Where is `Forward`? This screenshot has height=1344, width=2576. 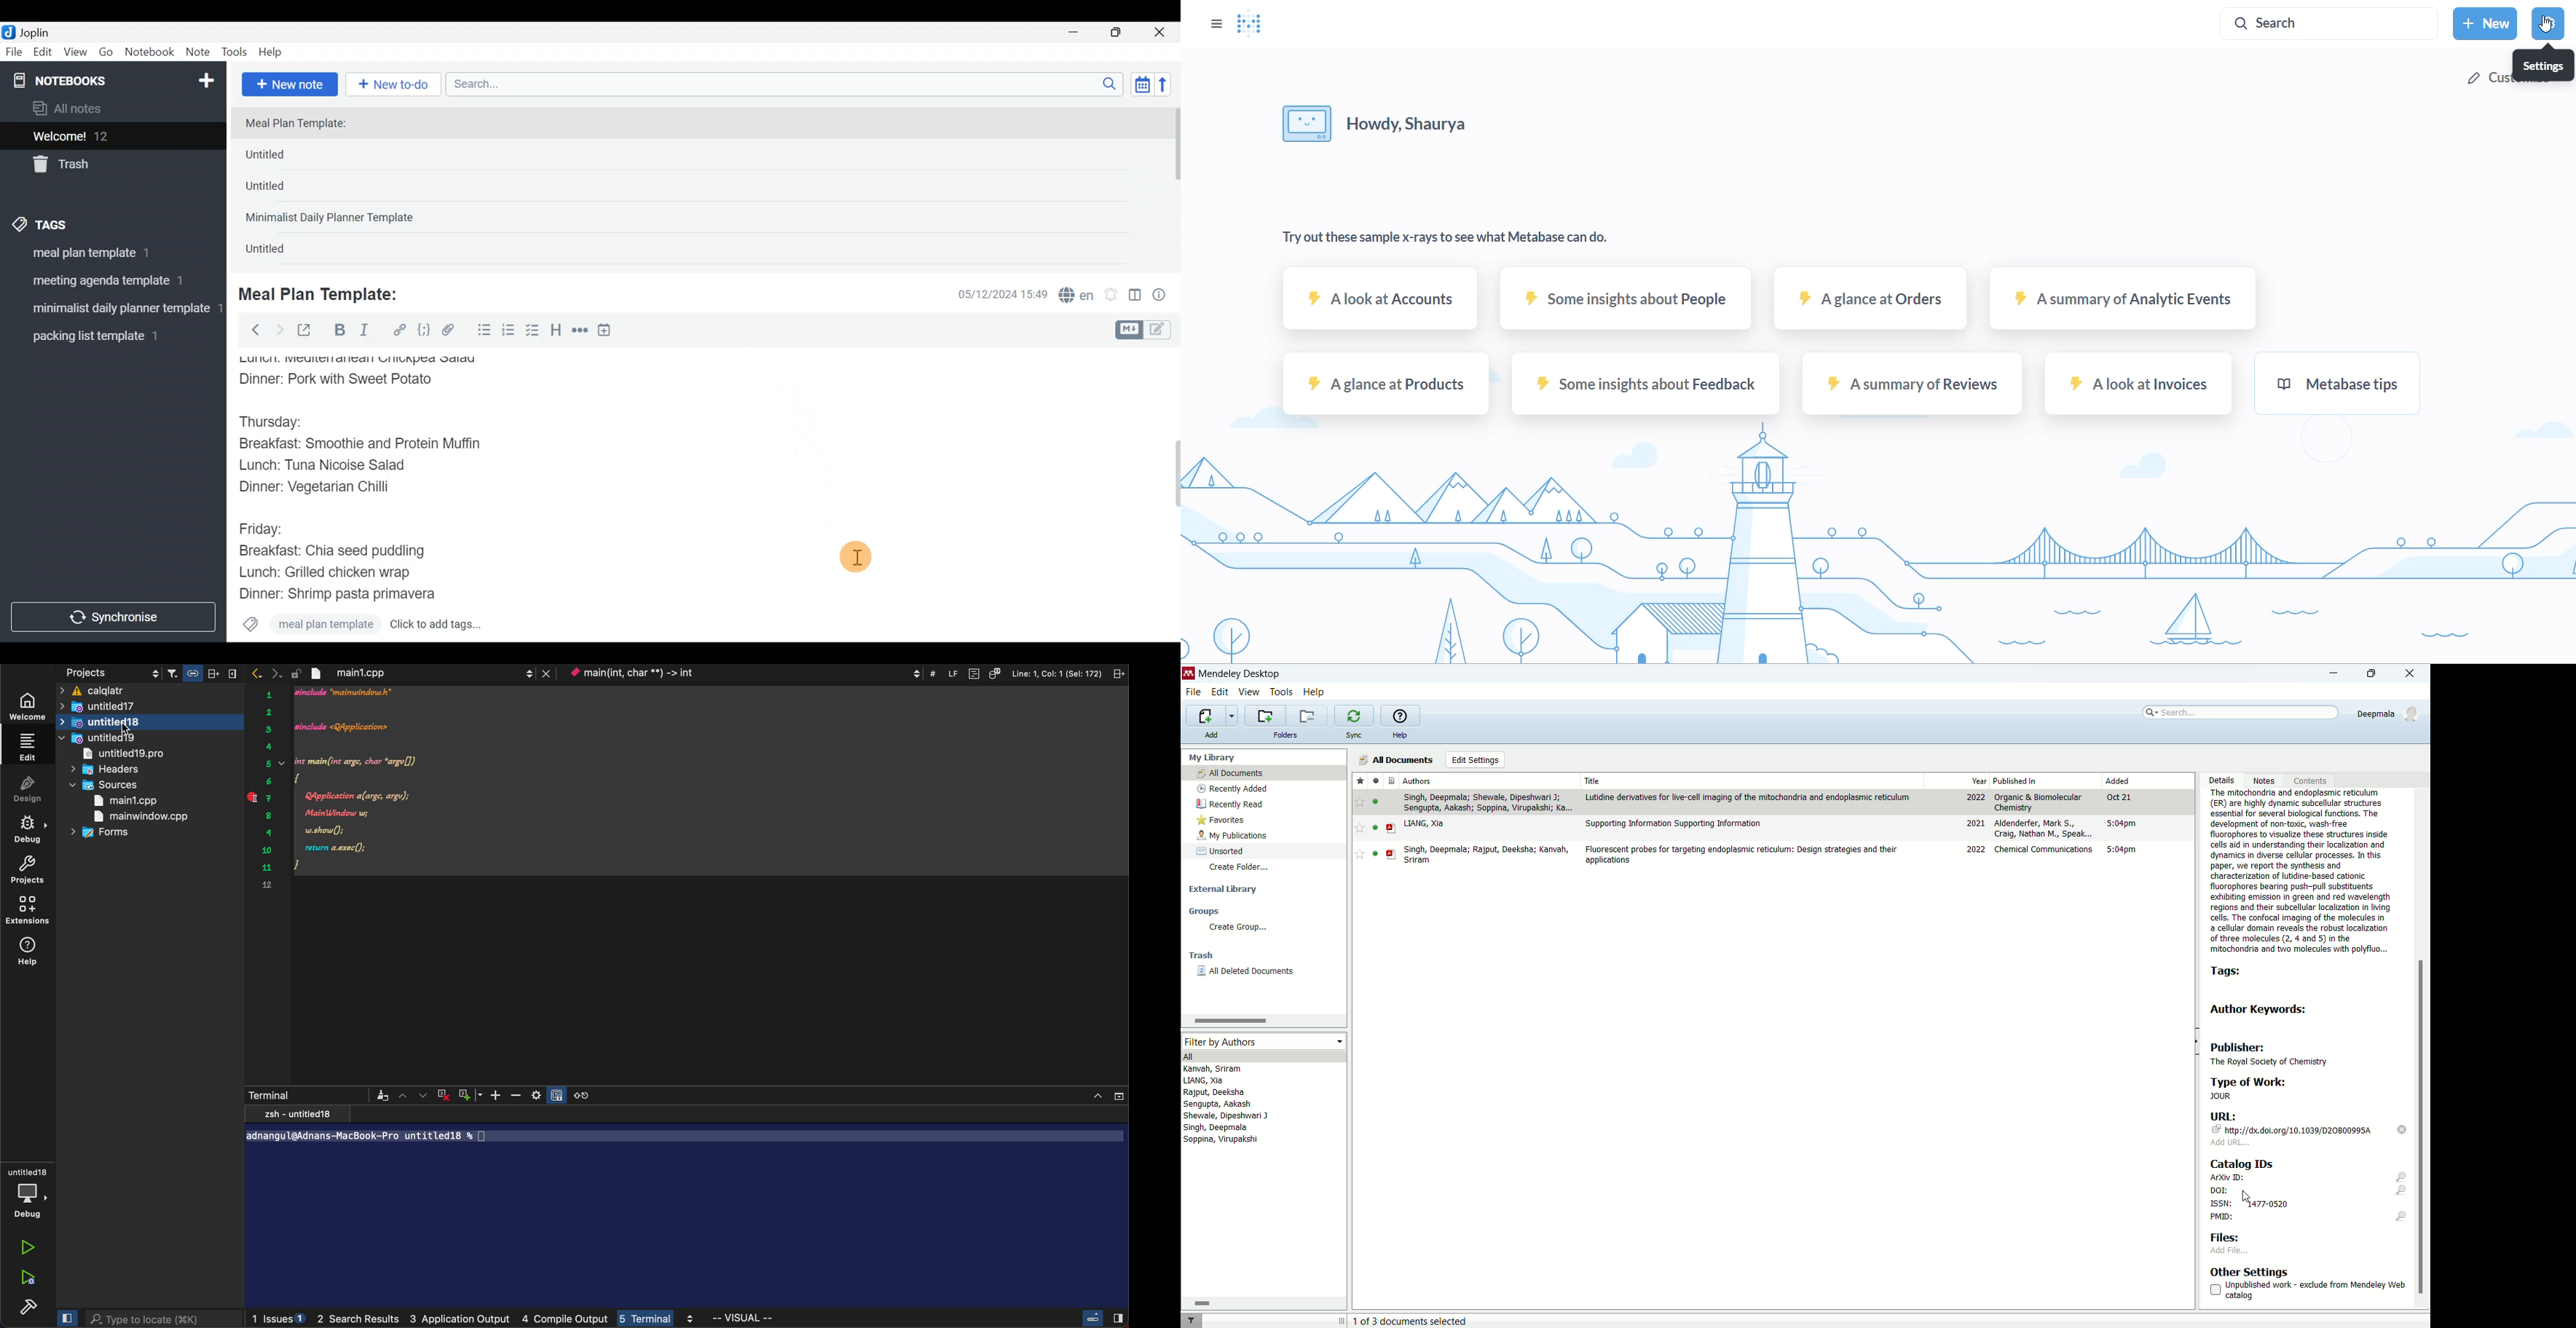 Forward is located at coordinates (279, 330).